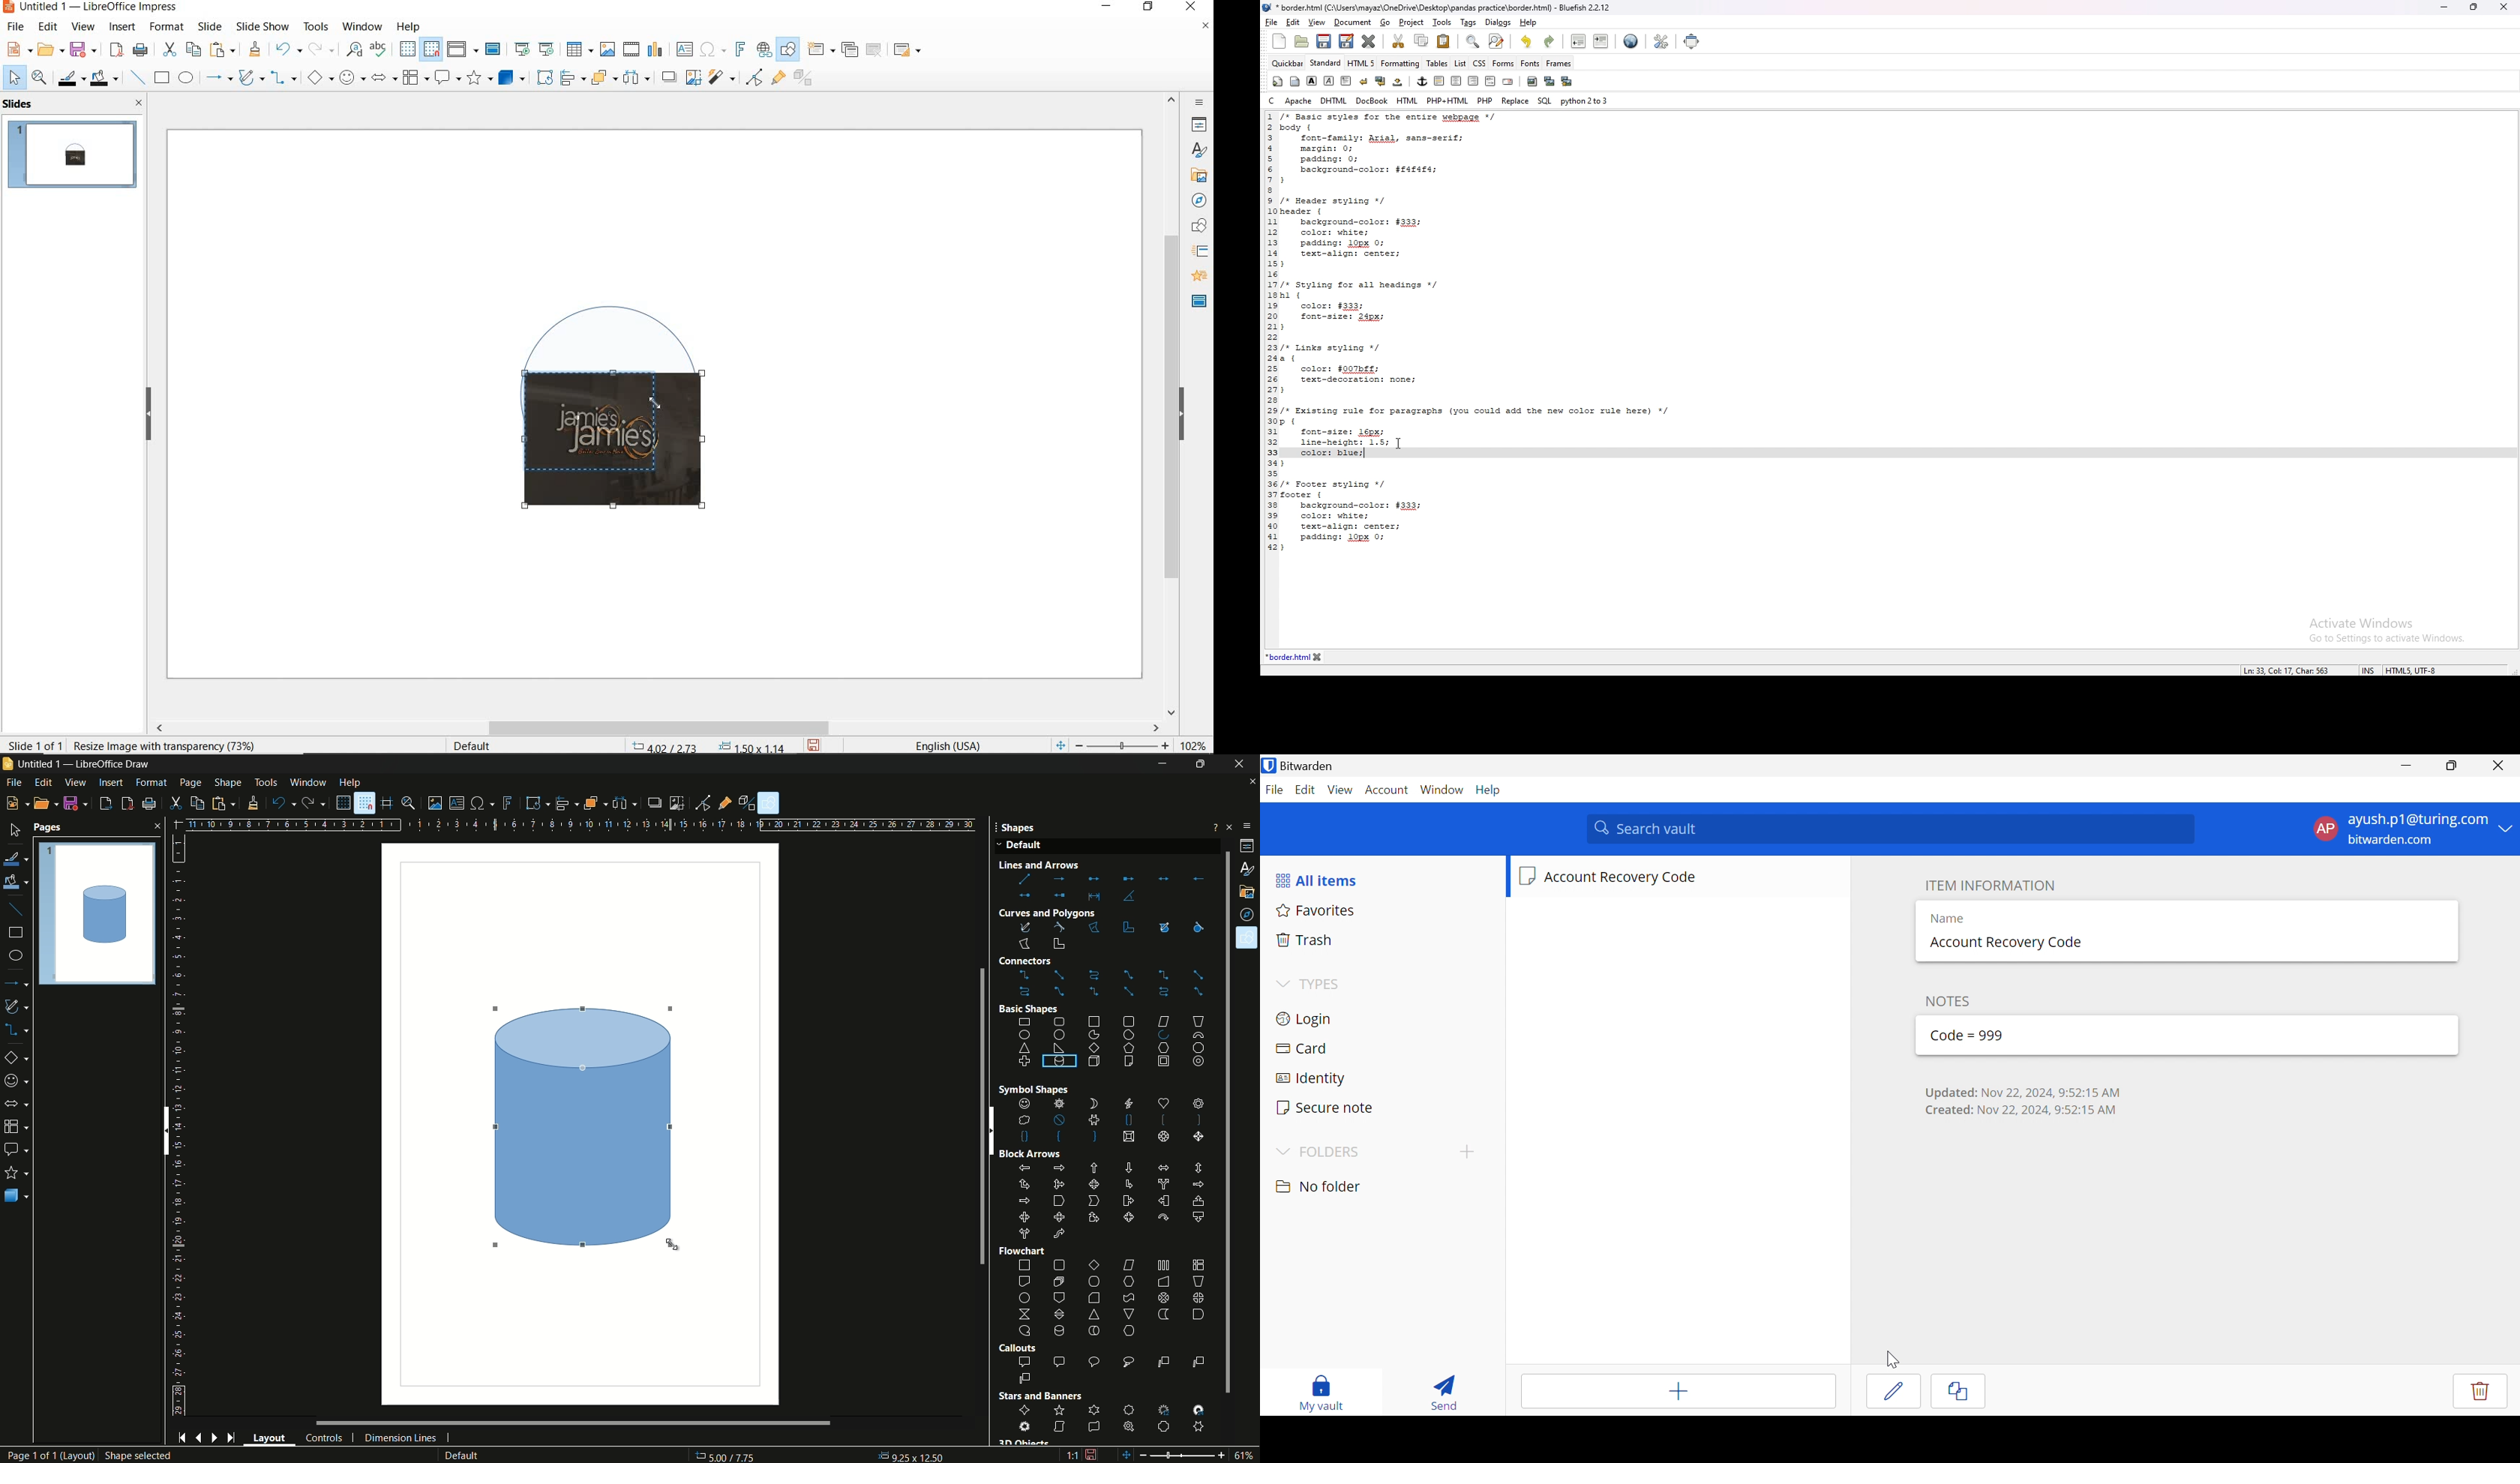 The width and height of the screenshot is (2520, 1484). What do you see at coordinates (807, 79) in the screenshot?
I see `toggle extrusion` at bounding box center [807, 79].